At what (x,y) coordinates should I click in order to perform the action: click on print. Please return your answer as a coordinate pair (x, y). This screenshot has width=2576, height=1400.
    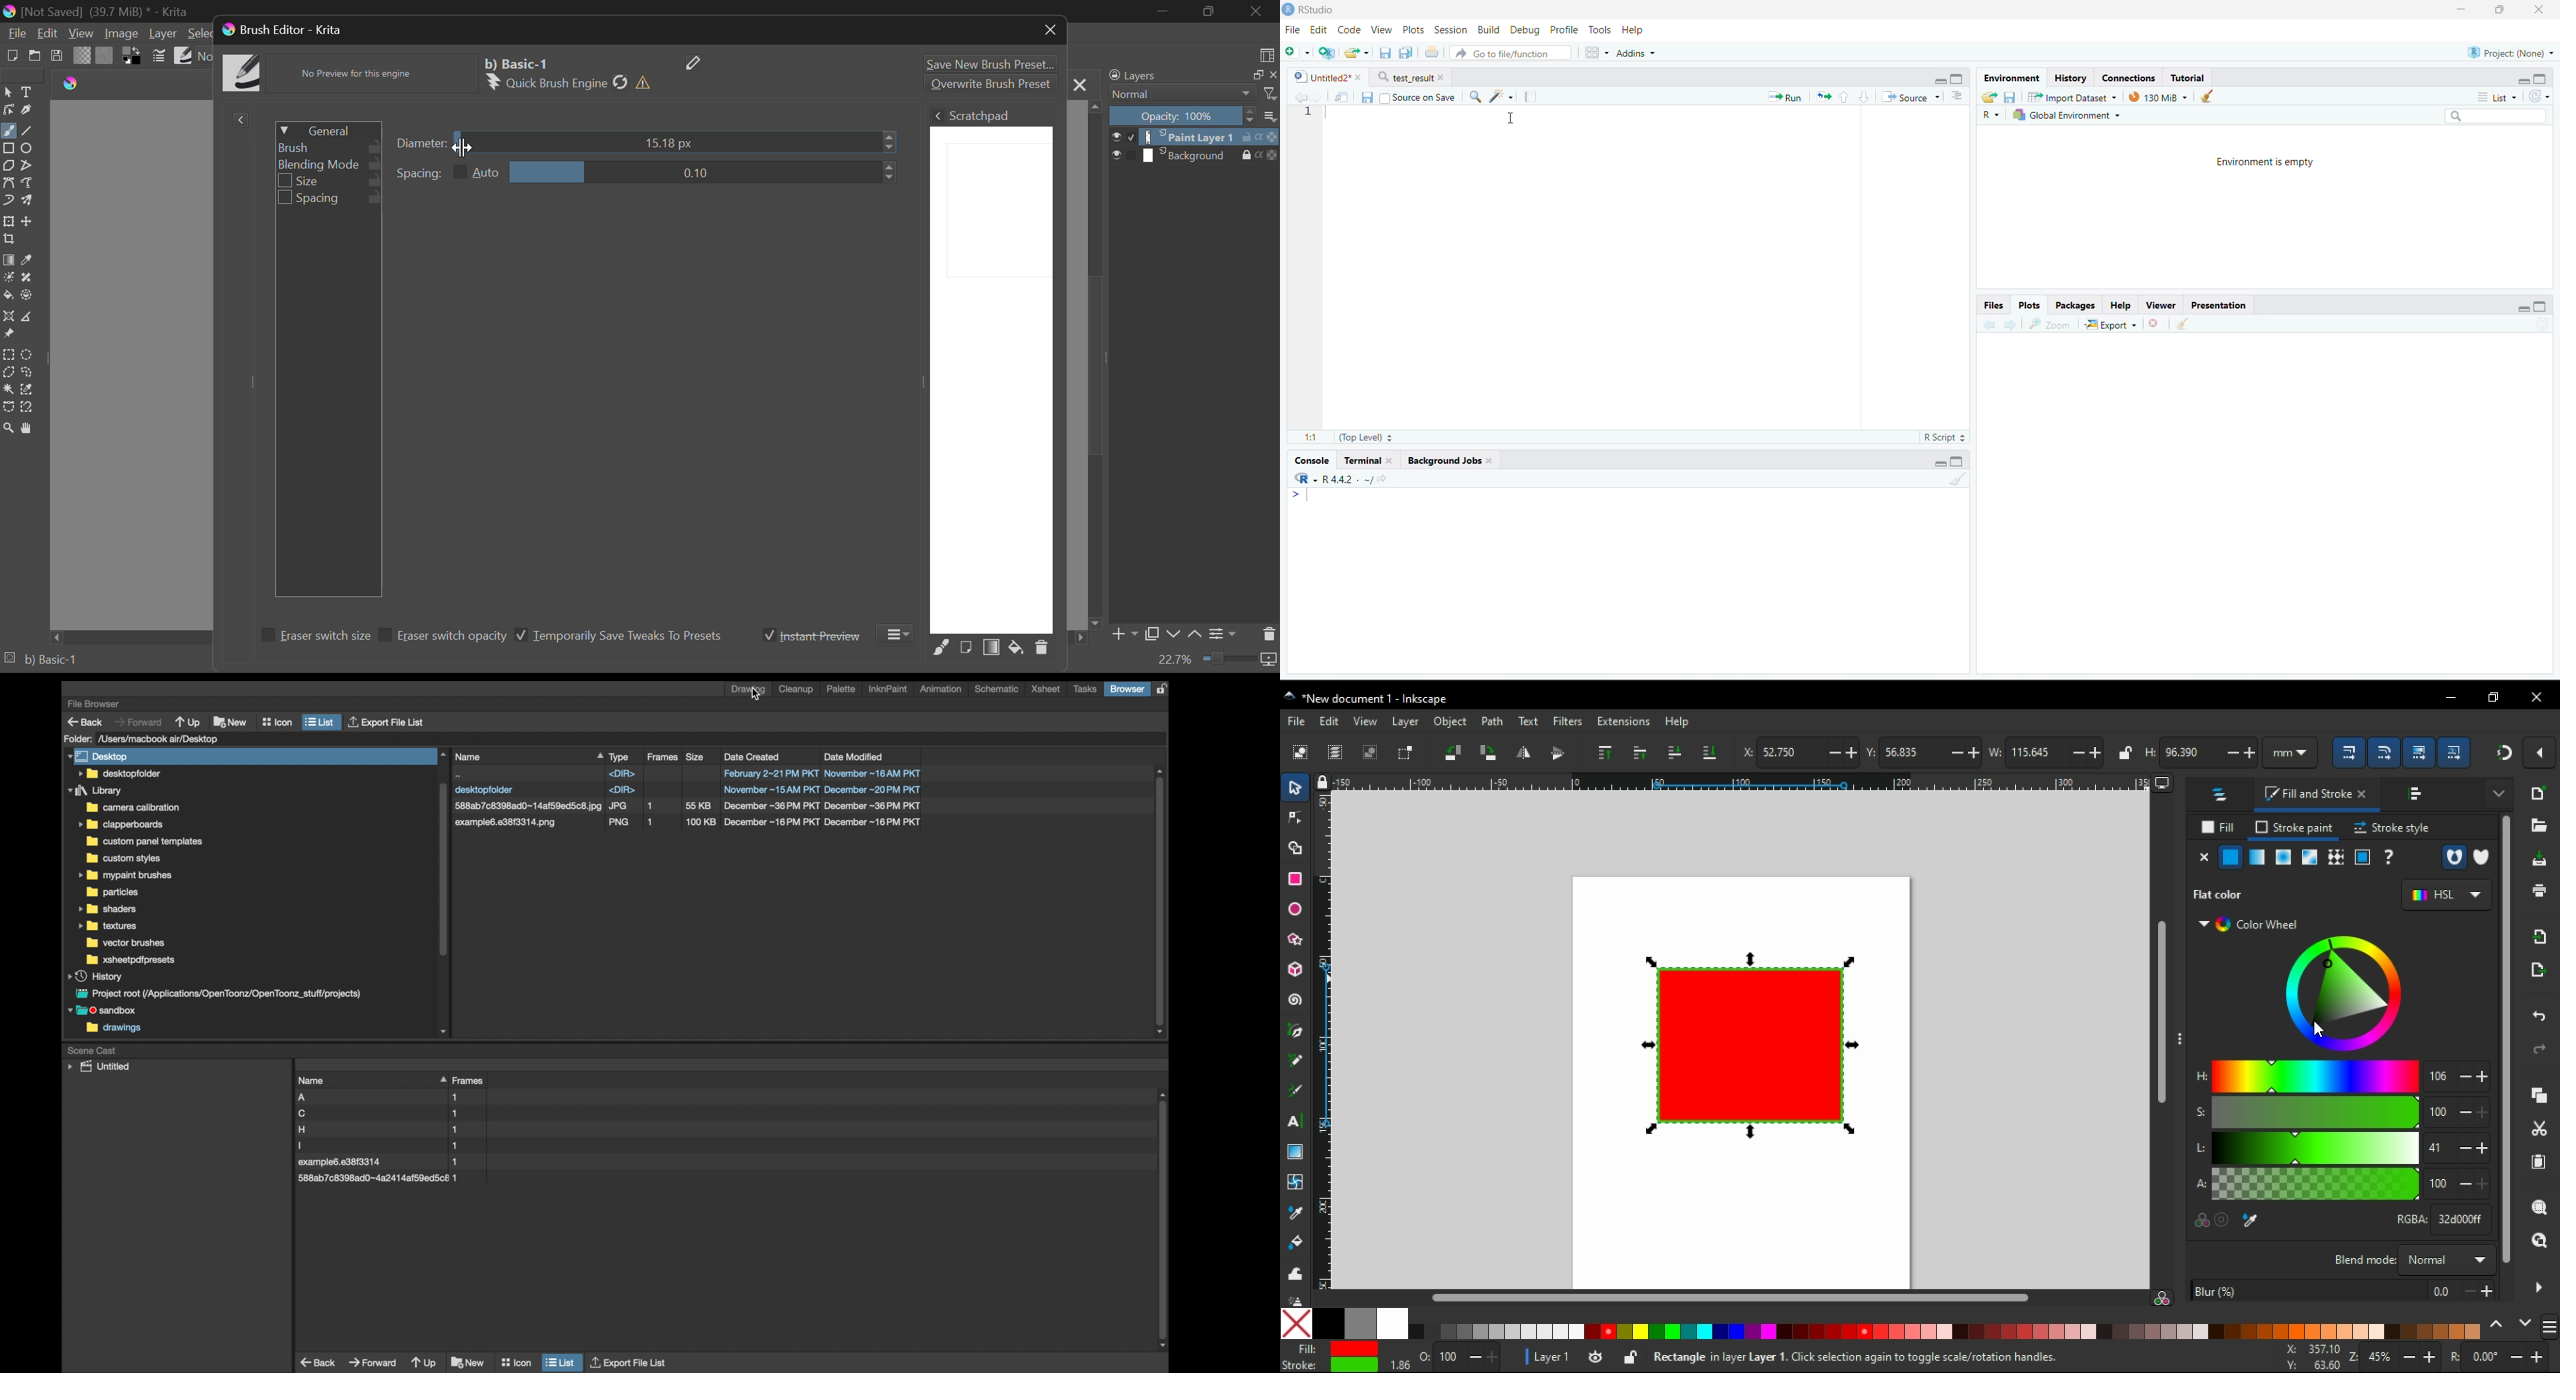
    Looking at the image, I should click on (2539, 891).